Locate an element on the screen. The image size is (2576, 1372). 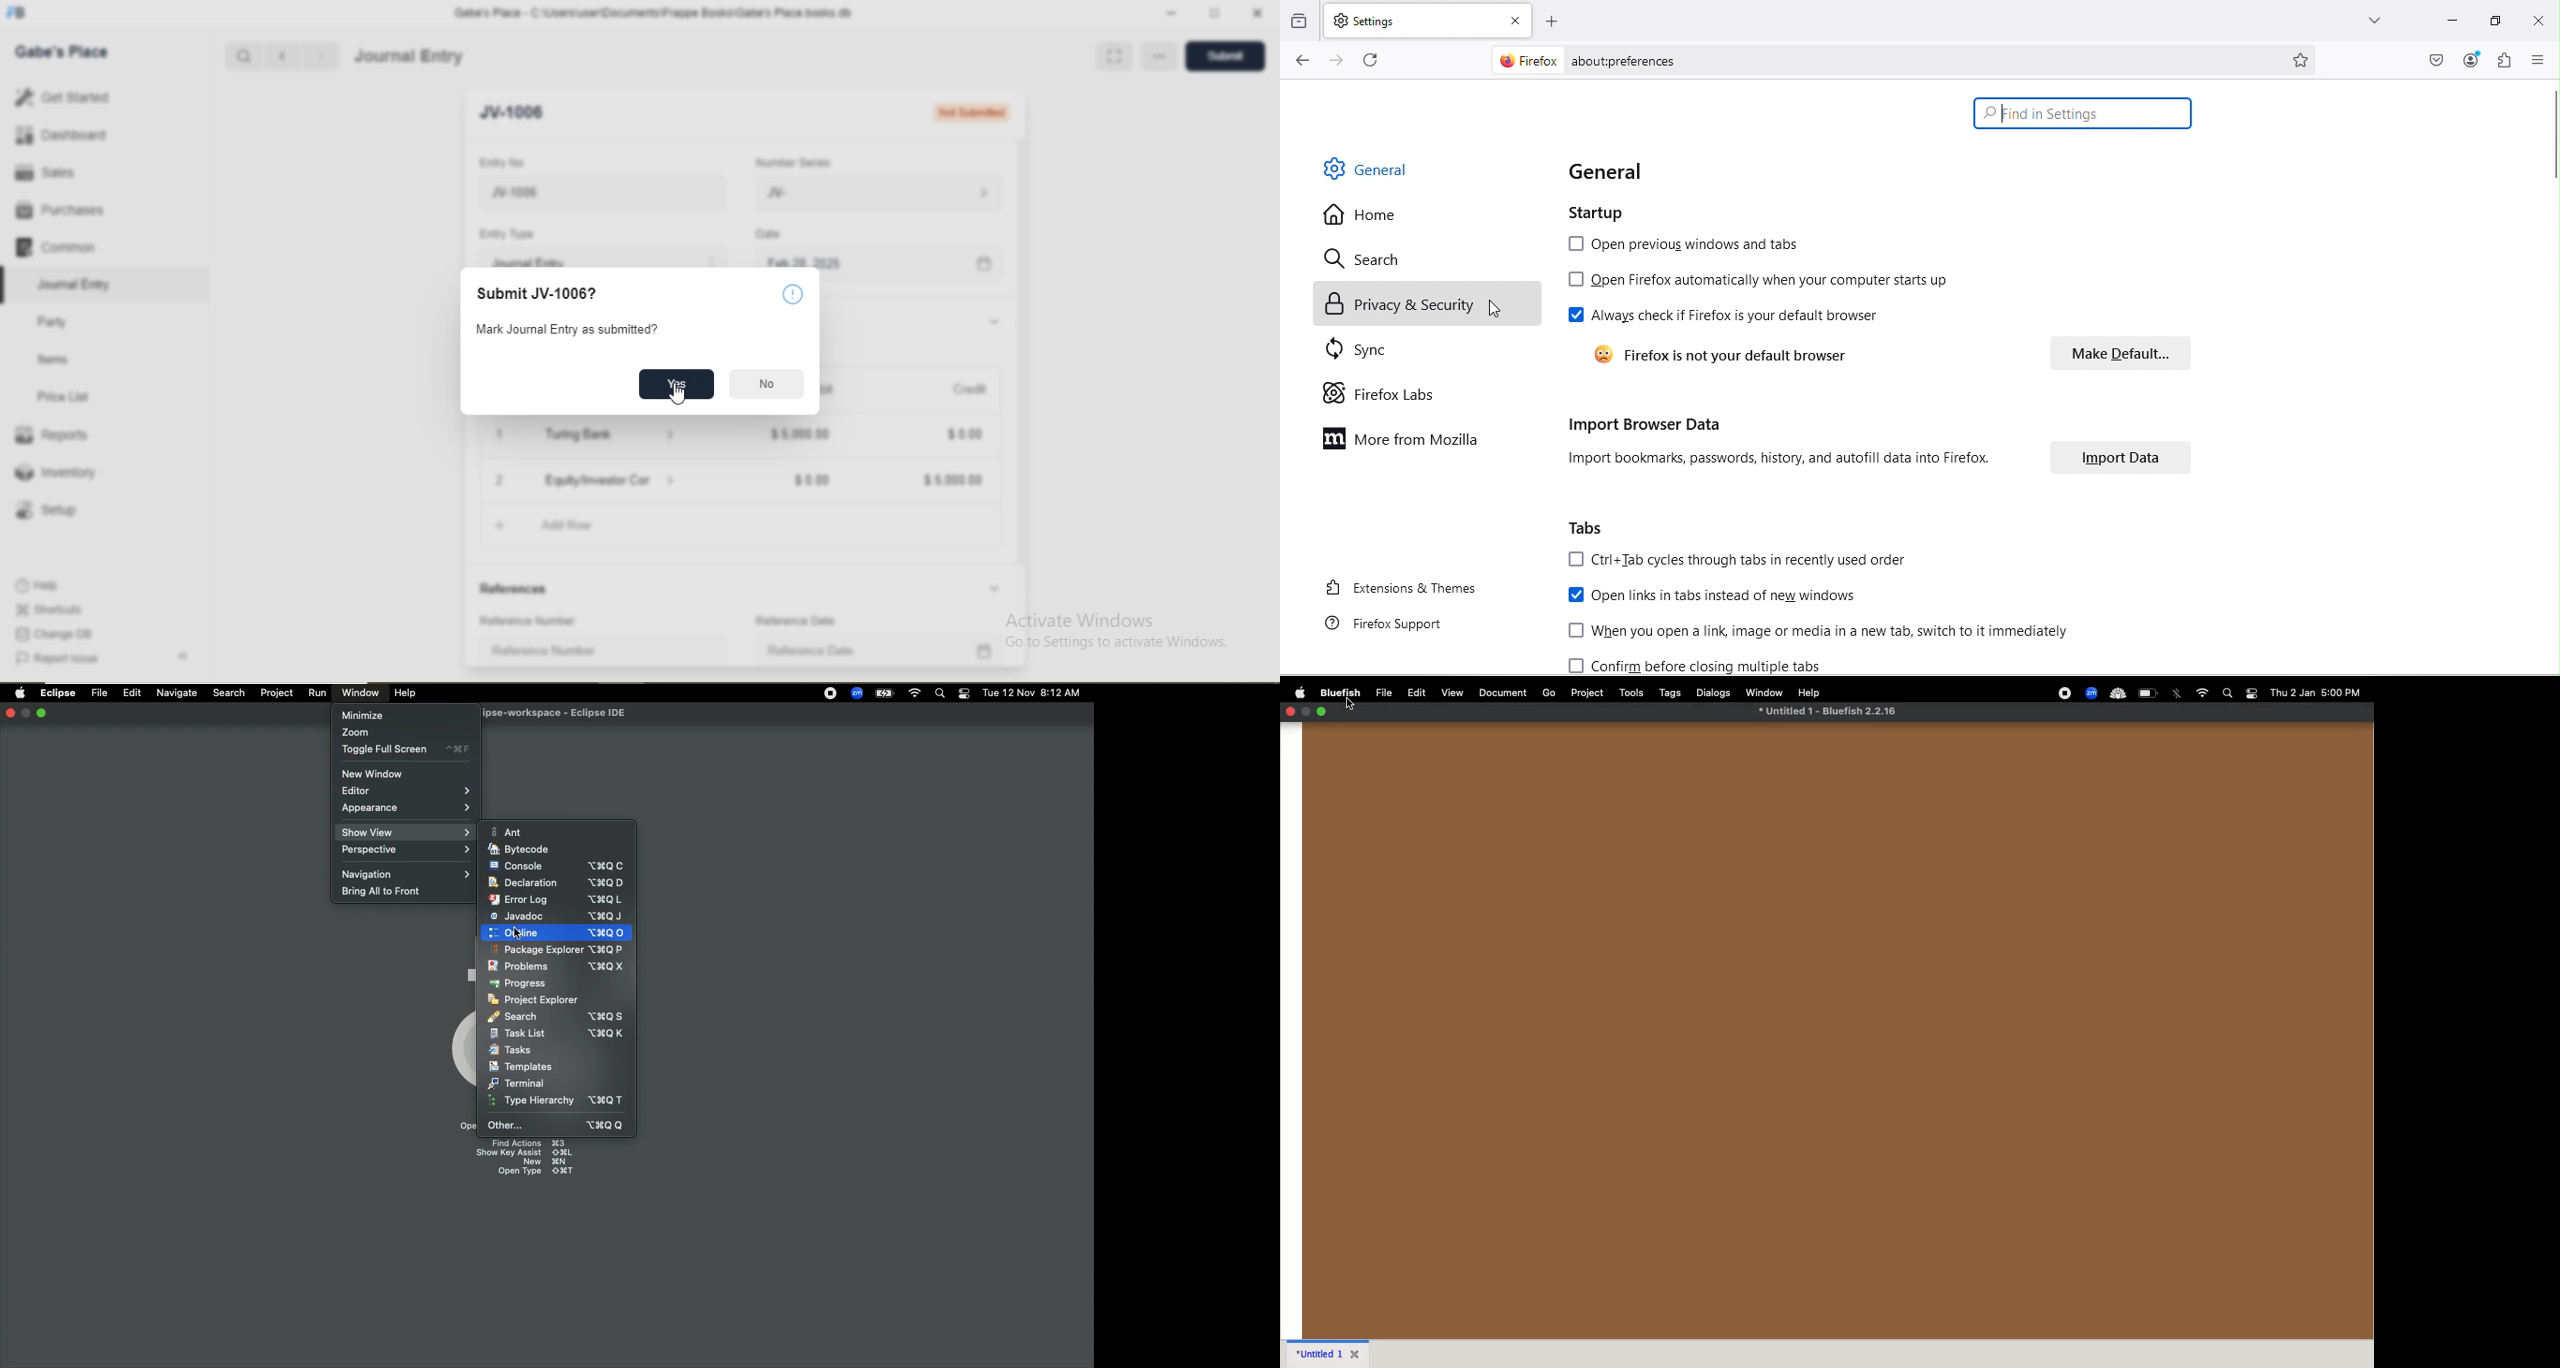
Search is located at coordinates (242, 57).